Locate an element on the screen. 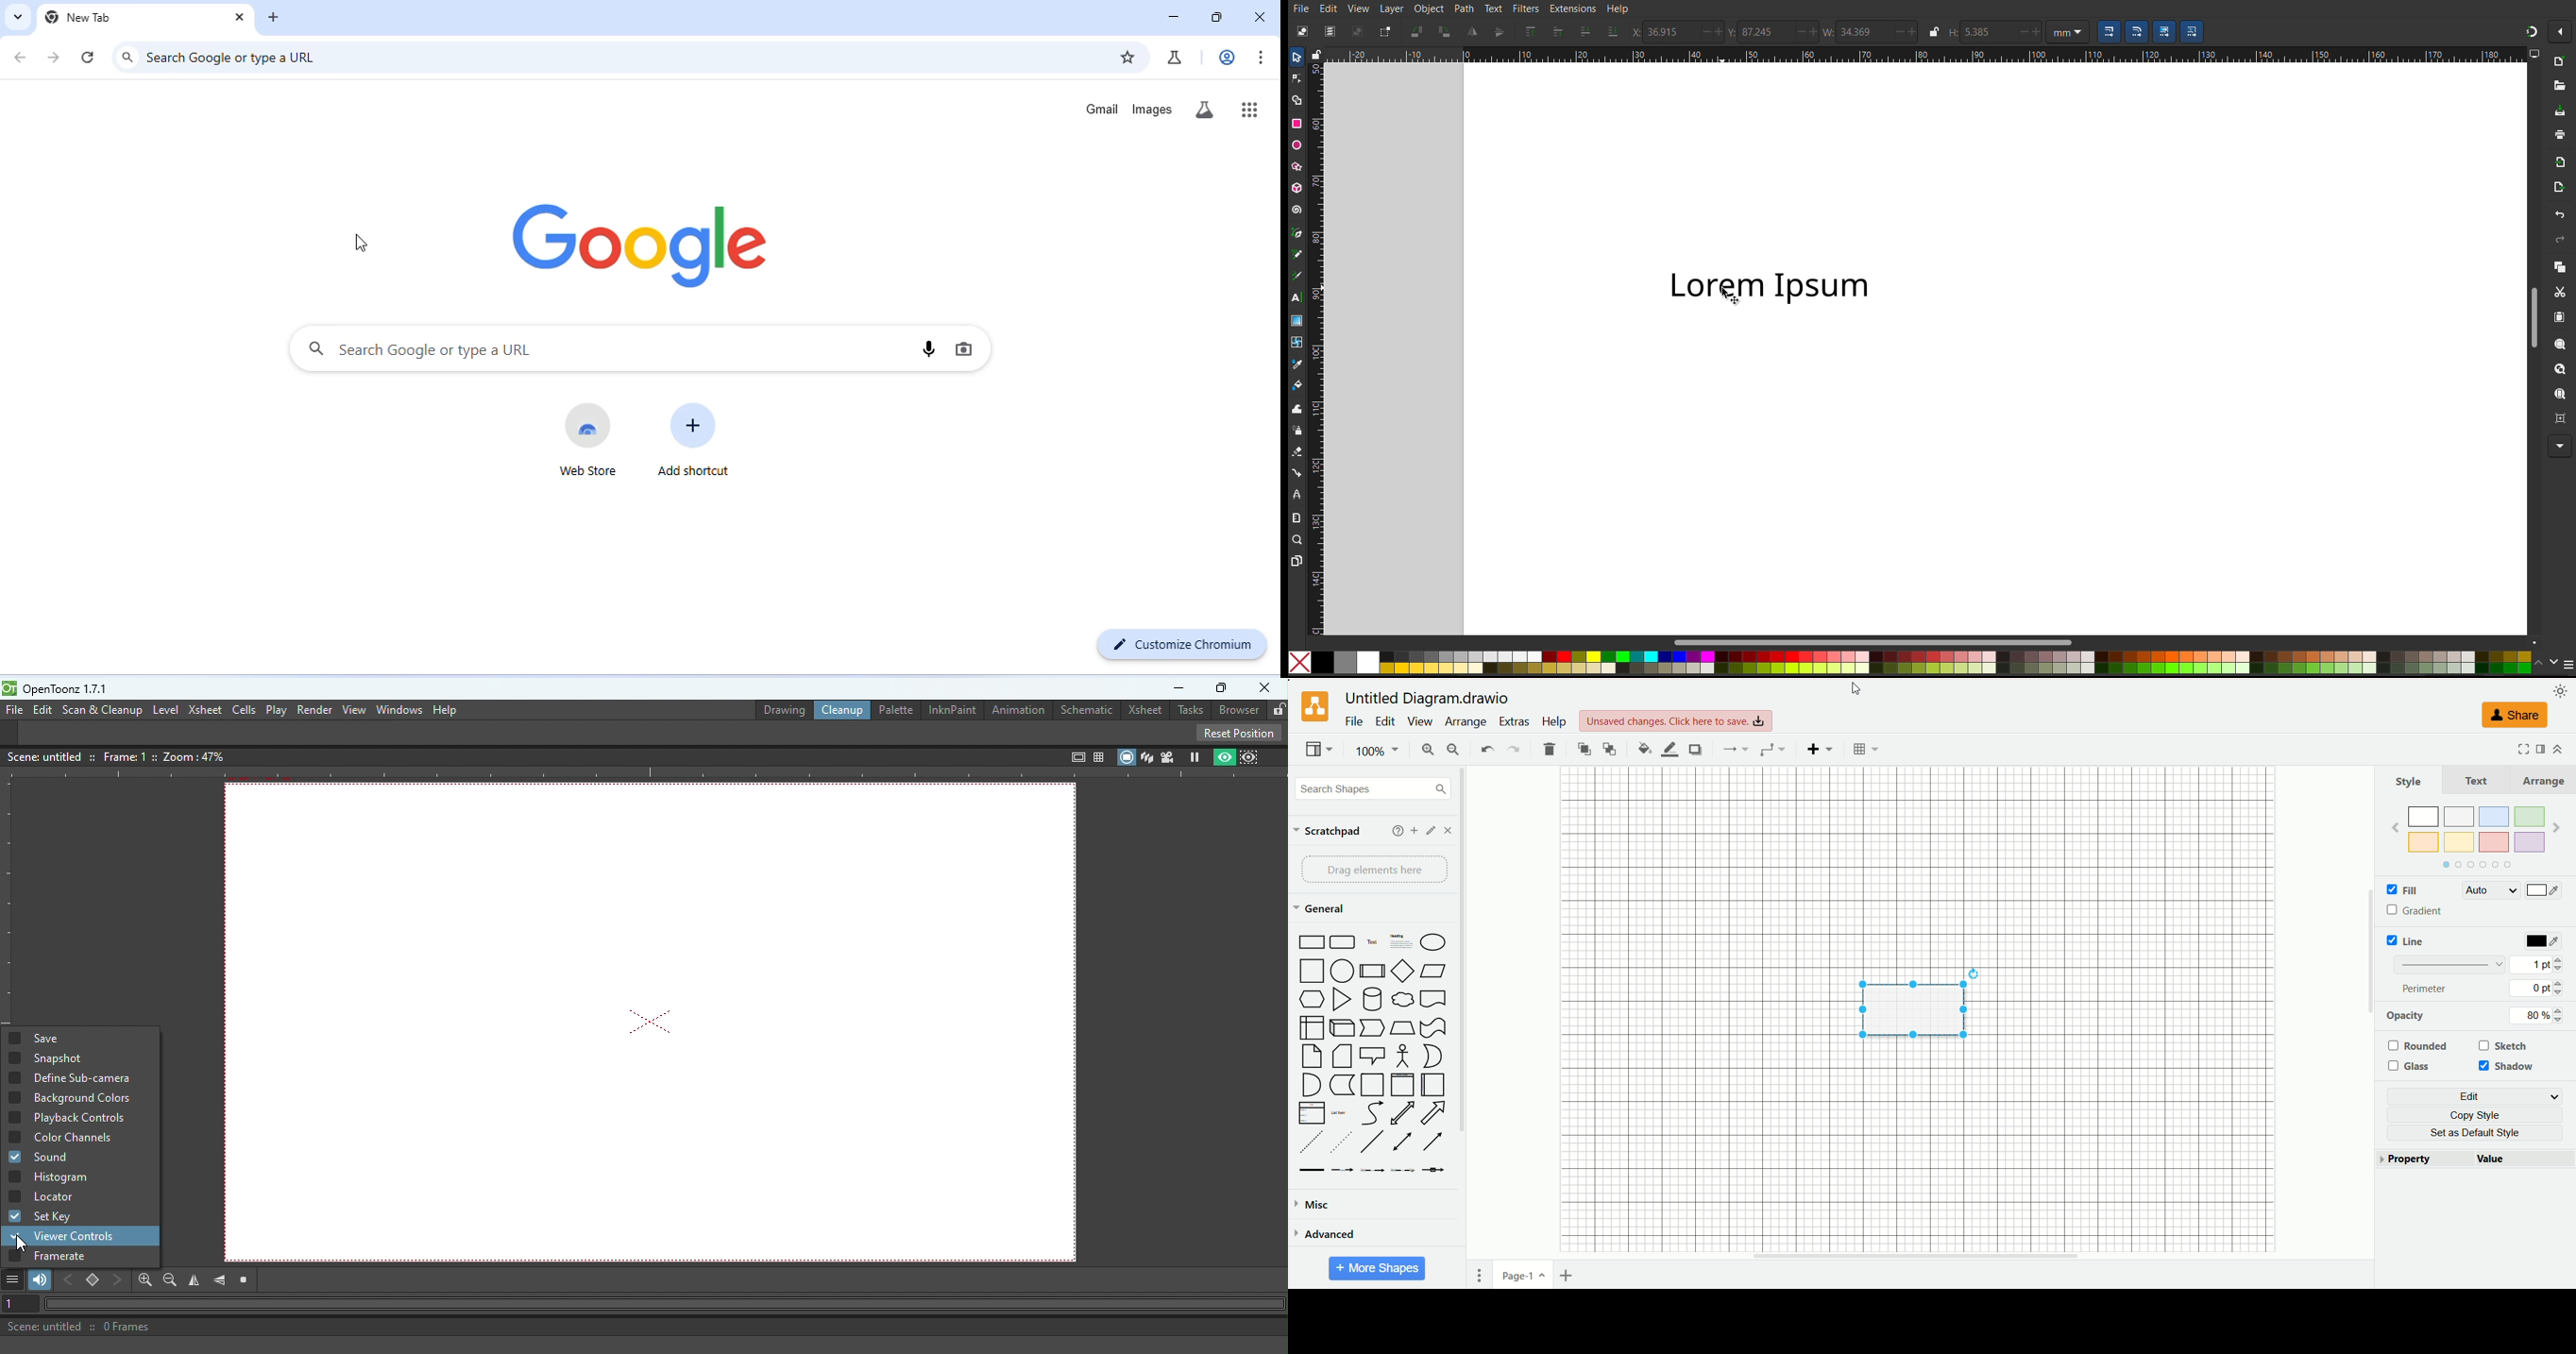 This screenshot has height=1372, width=2576. appearance is located at coordinates (2561, 689).